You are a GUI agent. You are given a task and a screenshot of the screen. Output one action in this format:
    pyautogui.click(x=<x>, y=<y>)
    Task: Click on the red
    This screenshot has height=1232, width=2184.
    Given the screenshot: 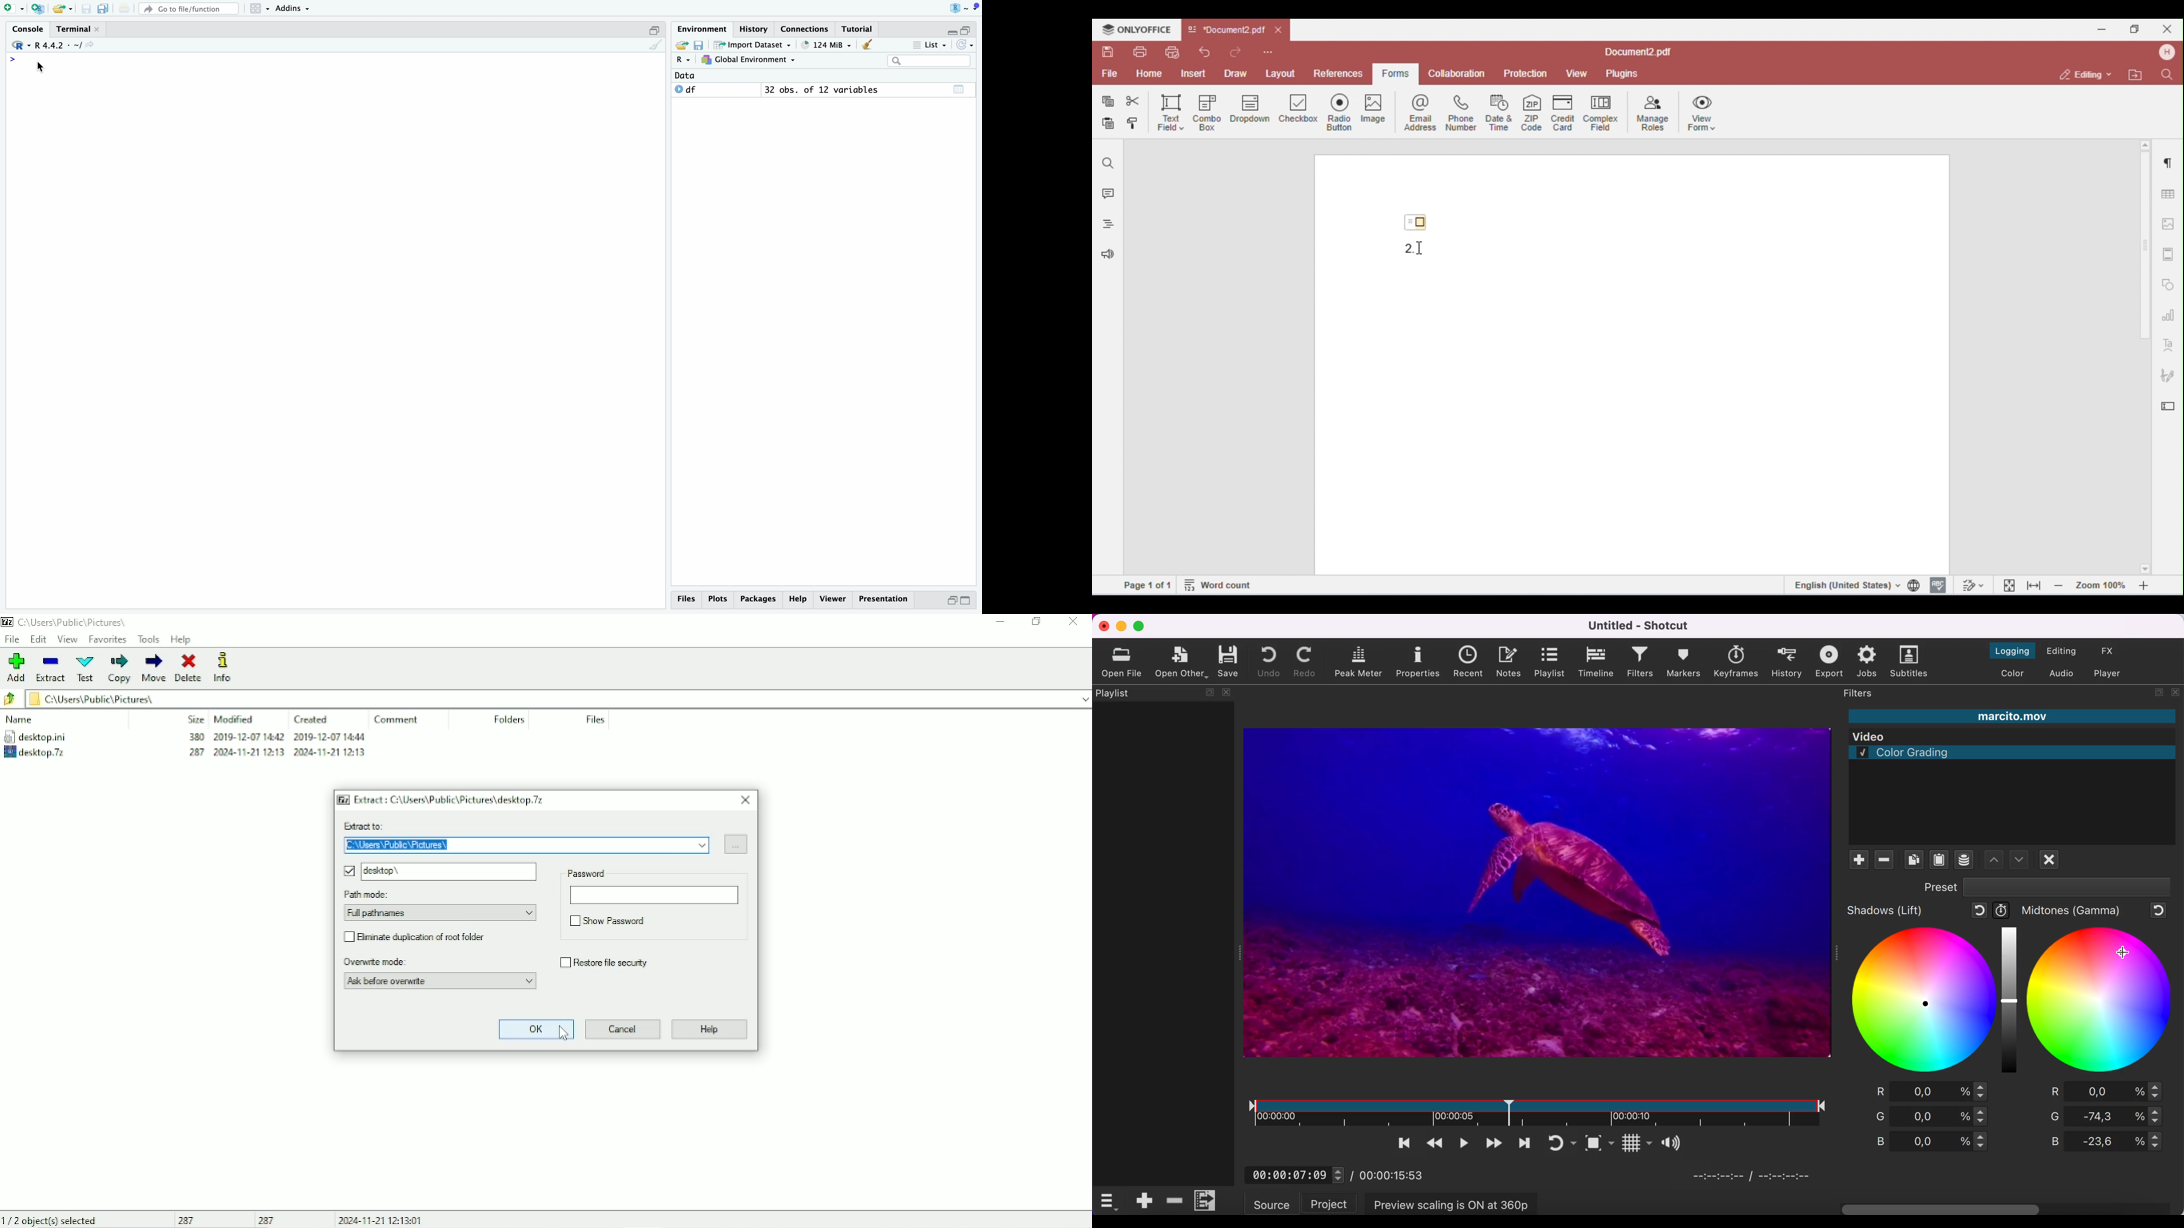 What is the action you would take?
    pyautogui.click(x=2107, y=1092)
    